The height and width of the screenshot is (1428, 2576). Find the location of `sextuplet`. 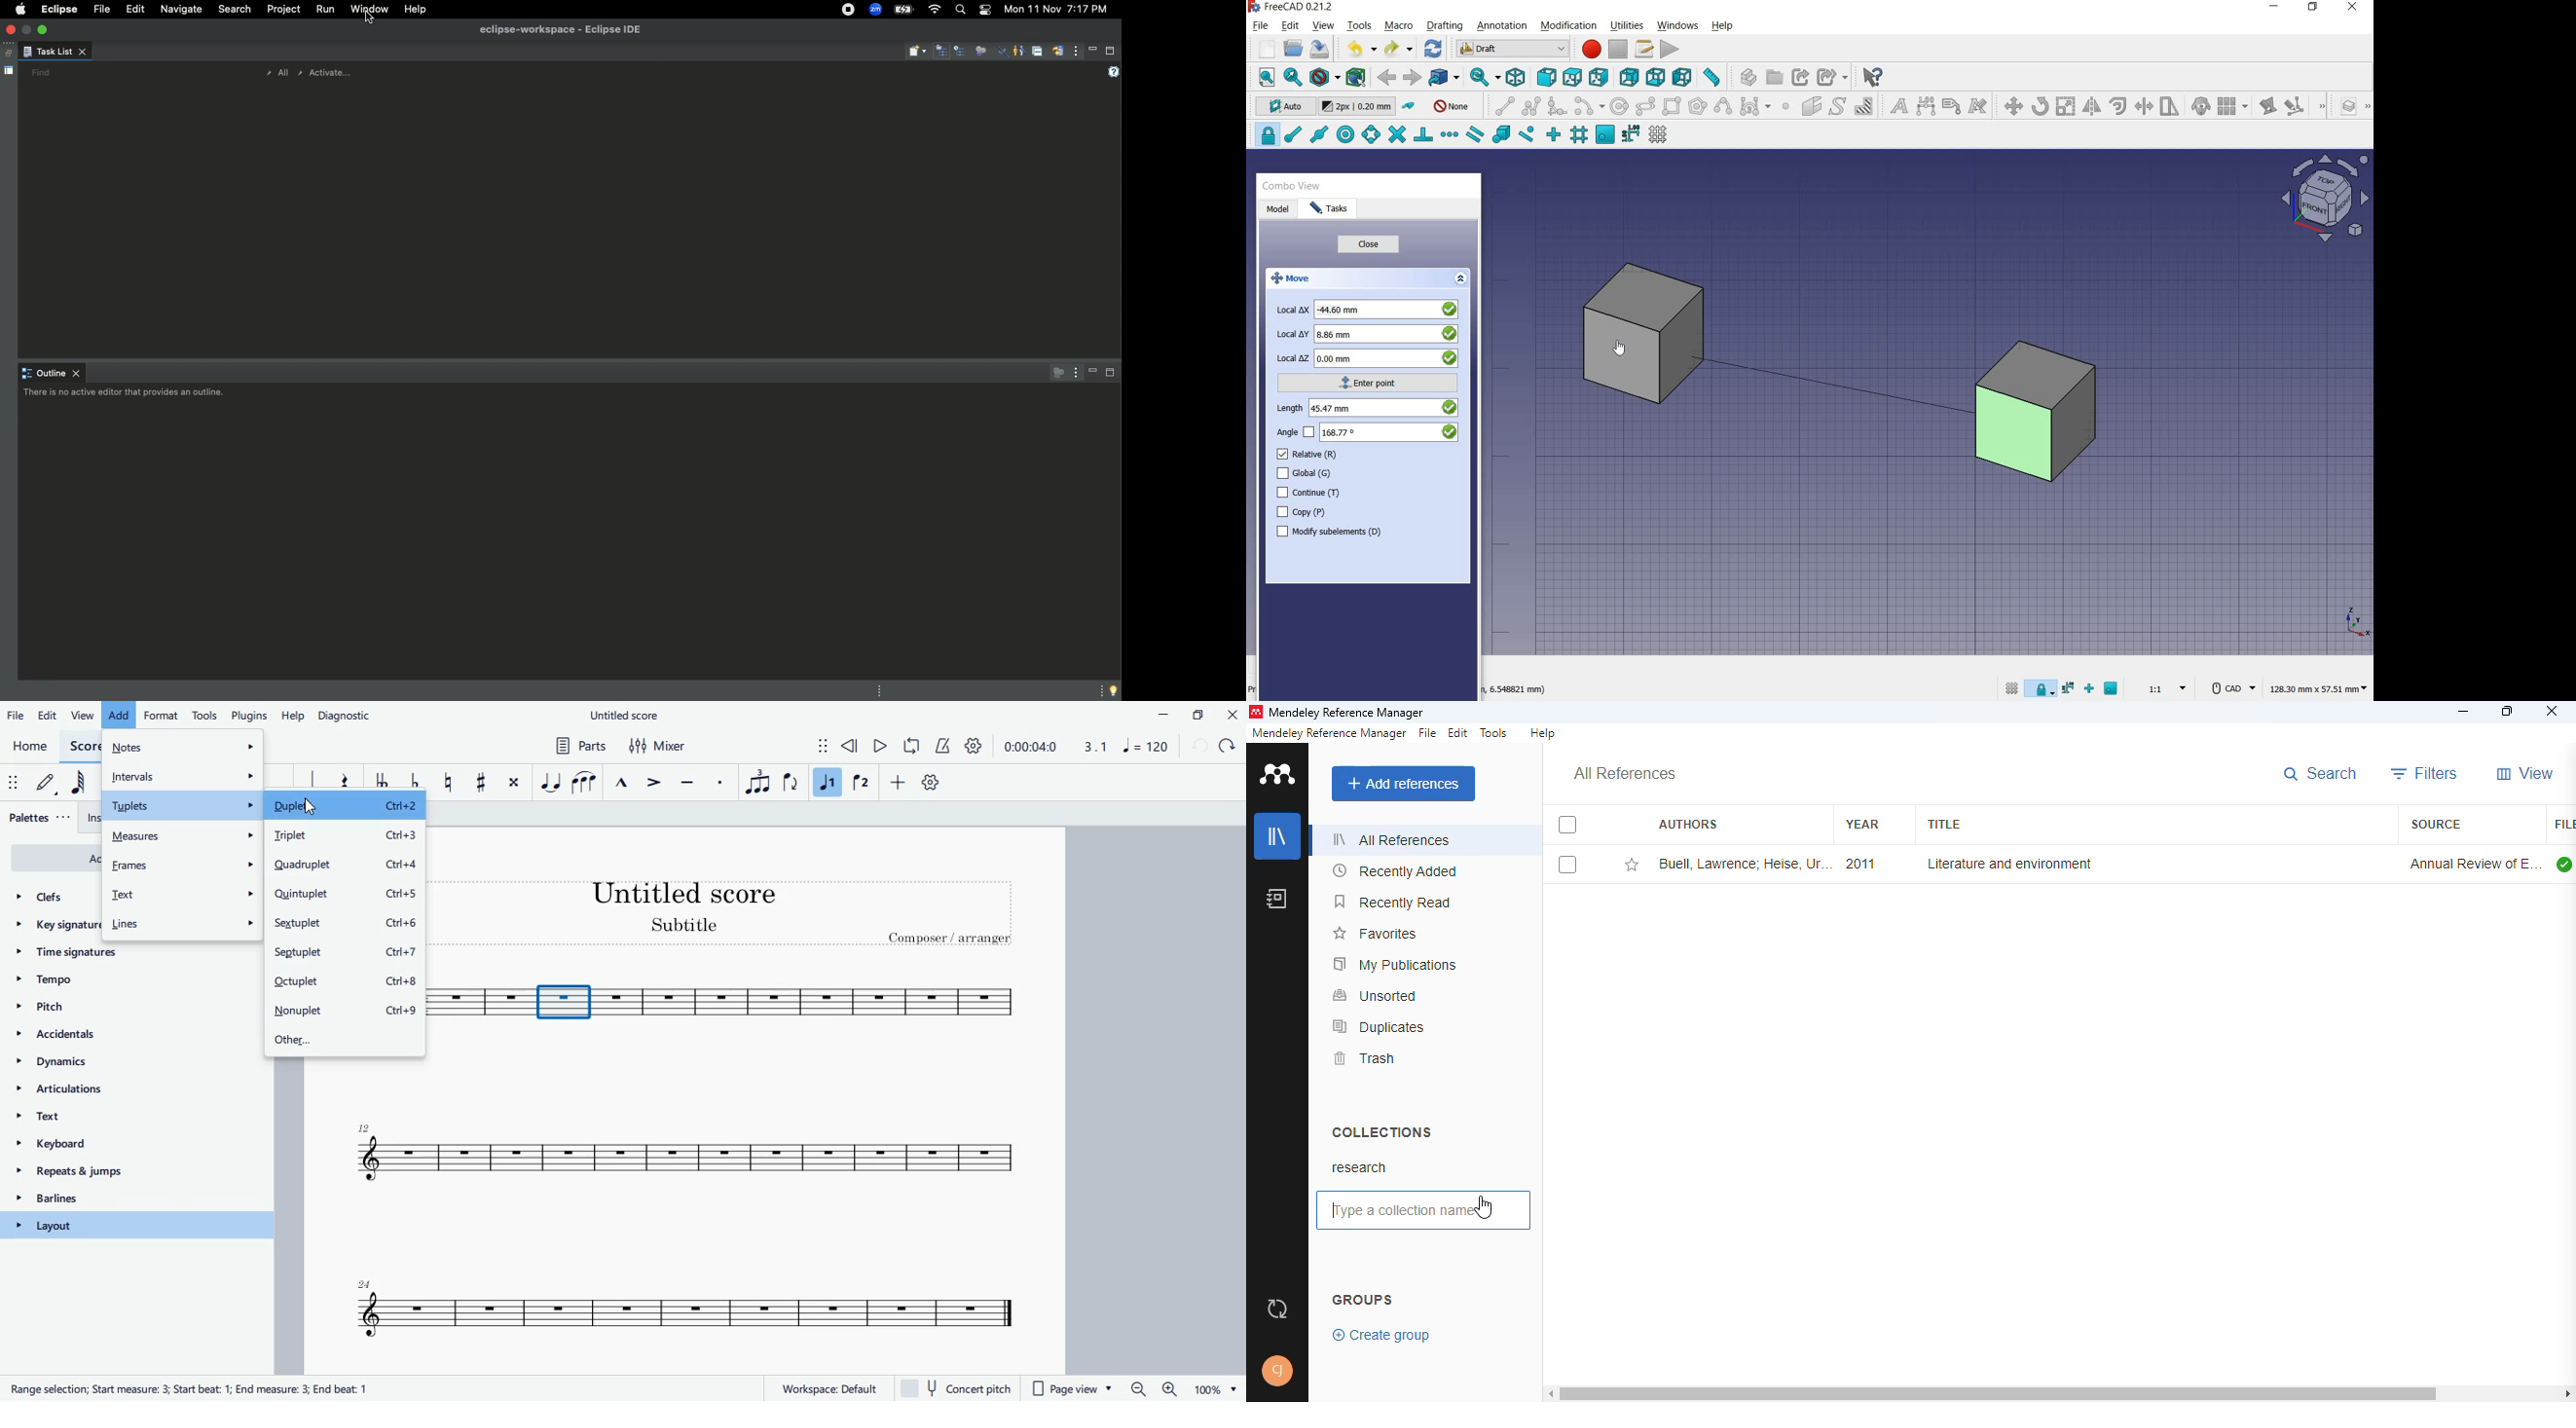

sextuplet is located at coordinates (348, 926).